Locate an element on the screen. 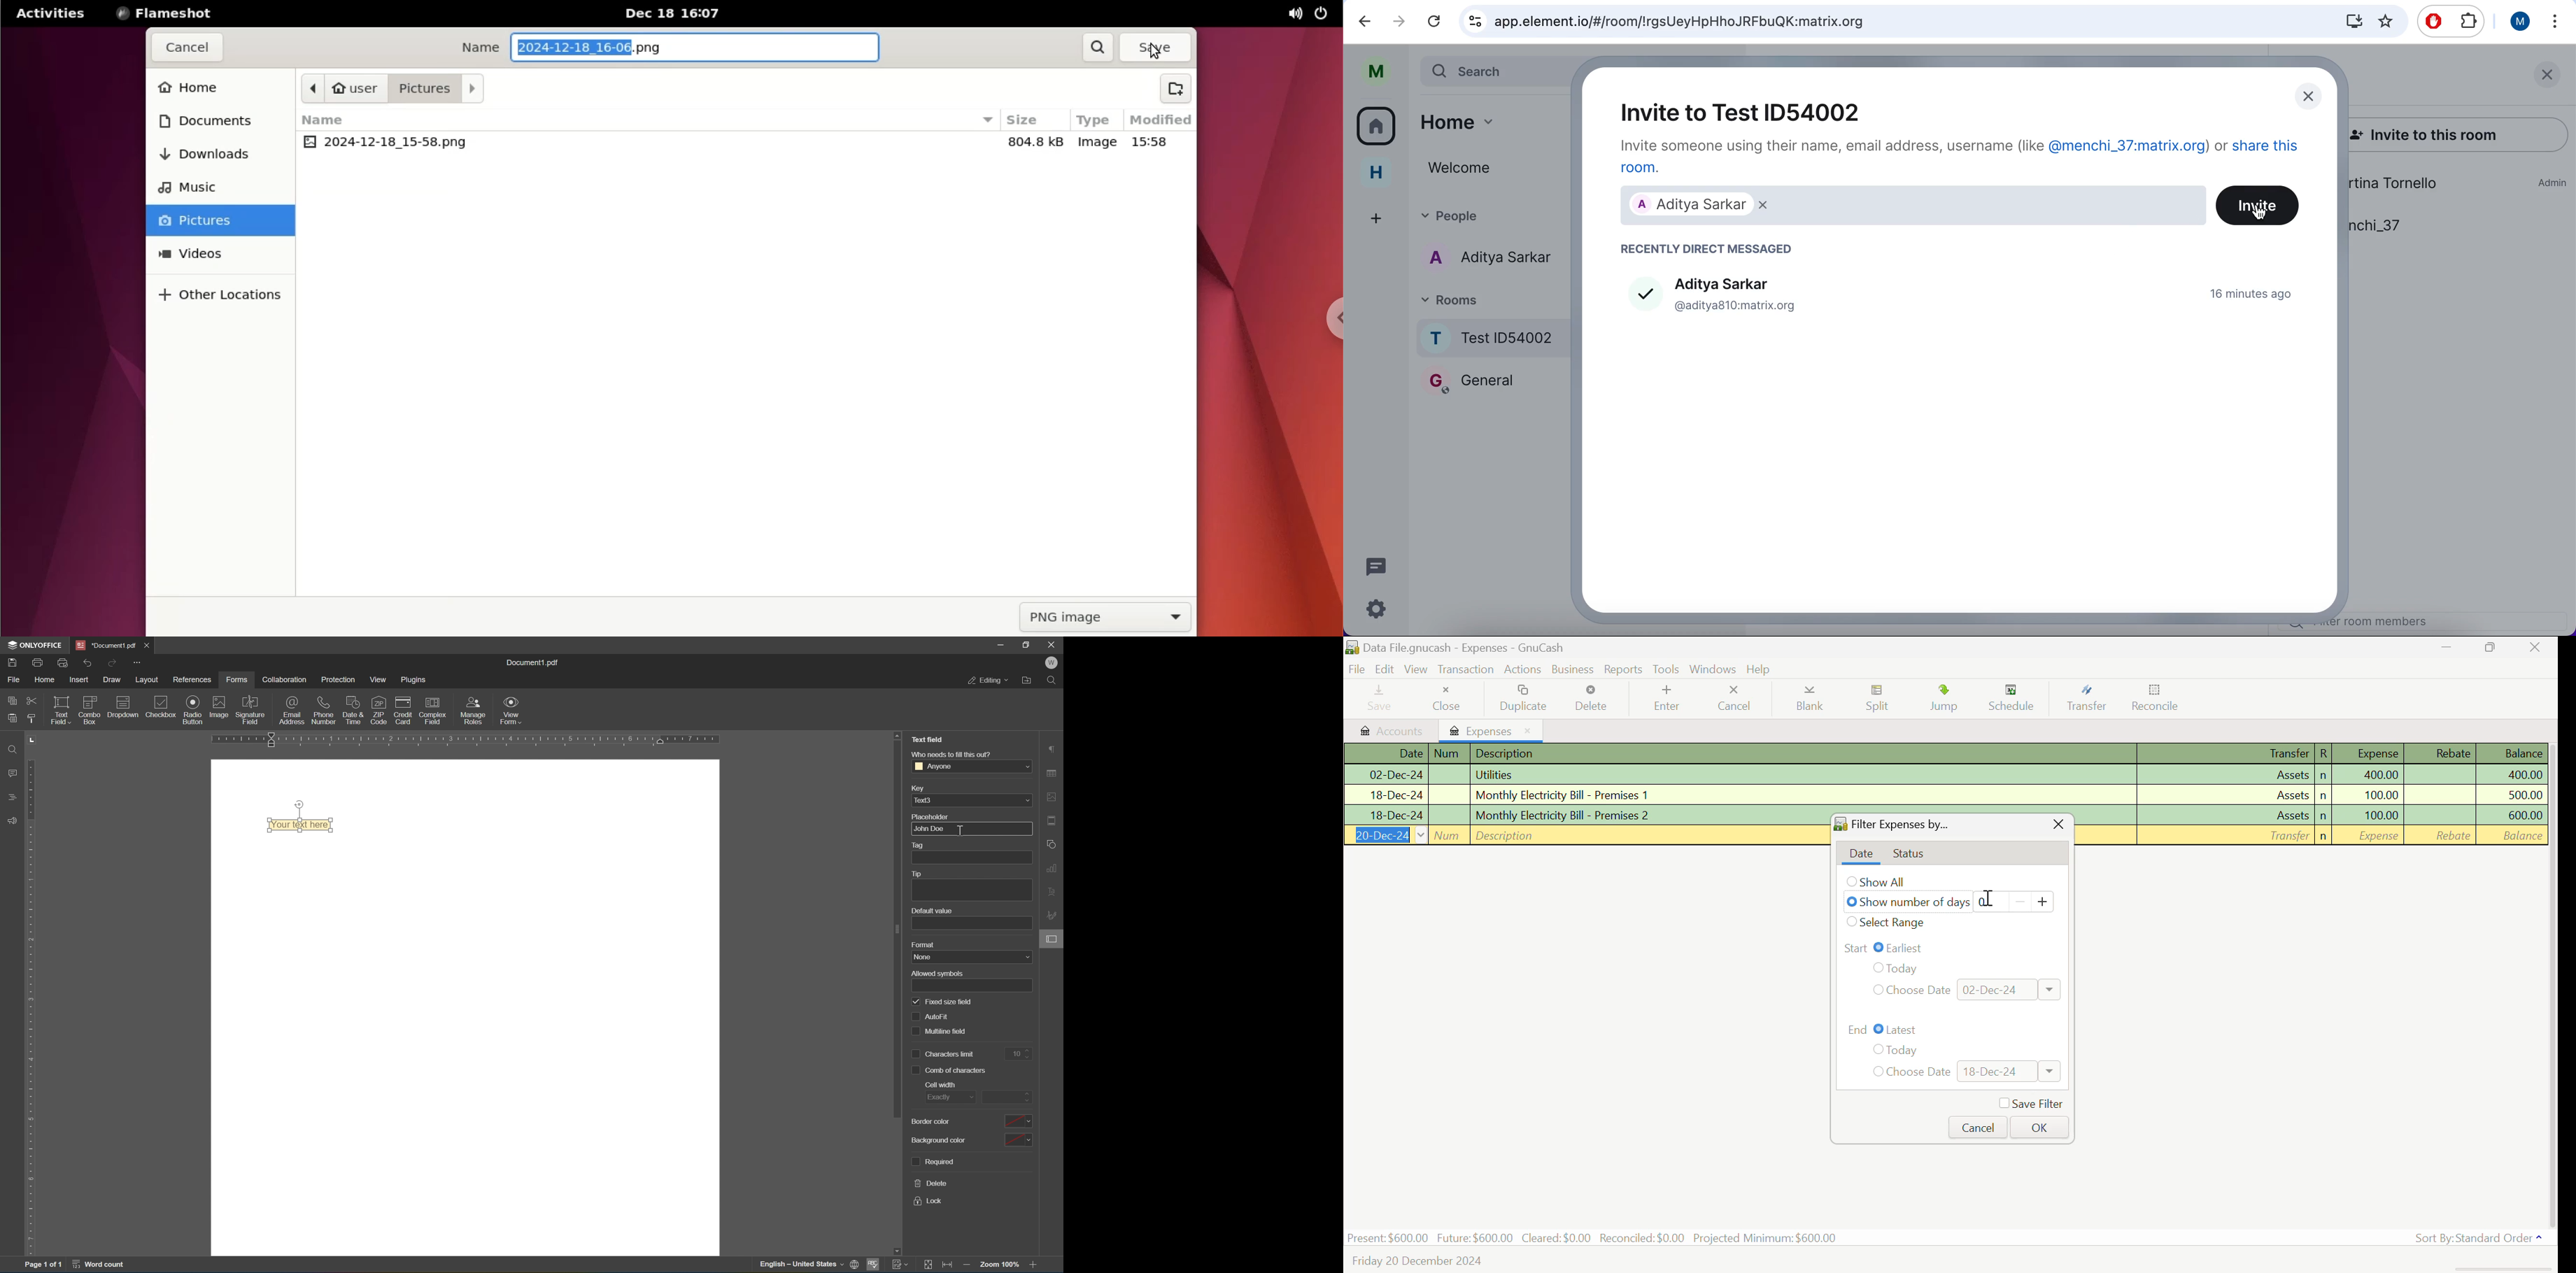 This screenshot has height=1288, width=2576. Amount is located at coordinates (2512, 796).